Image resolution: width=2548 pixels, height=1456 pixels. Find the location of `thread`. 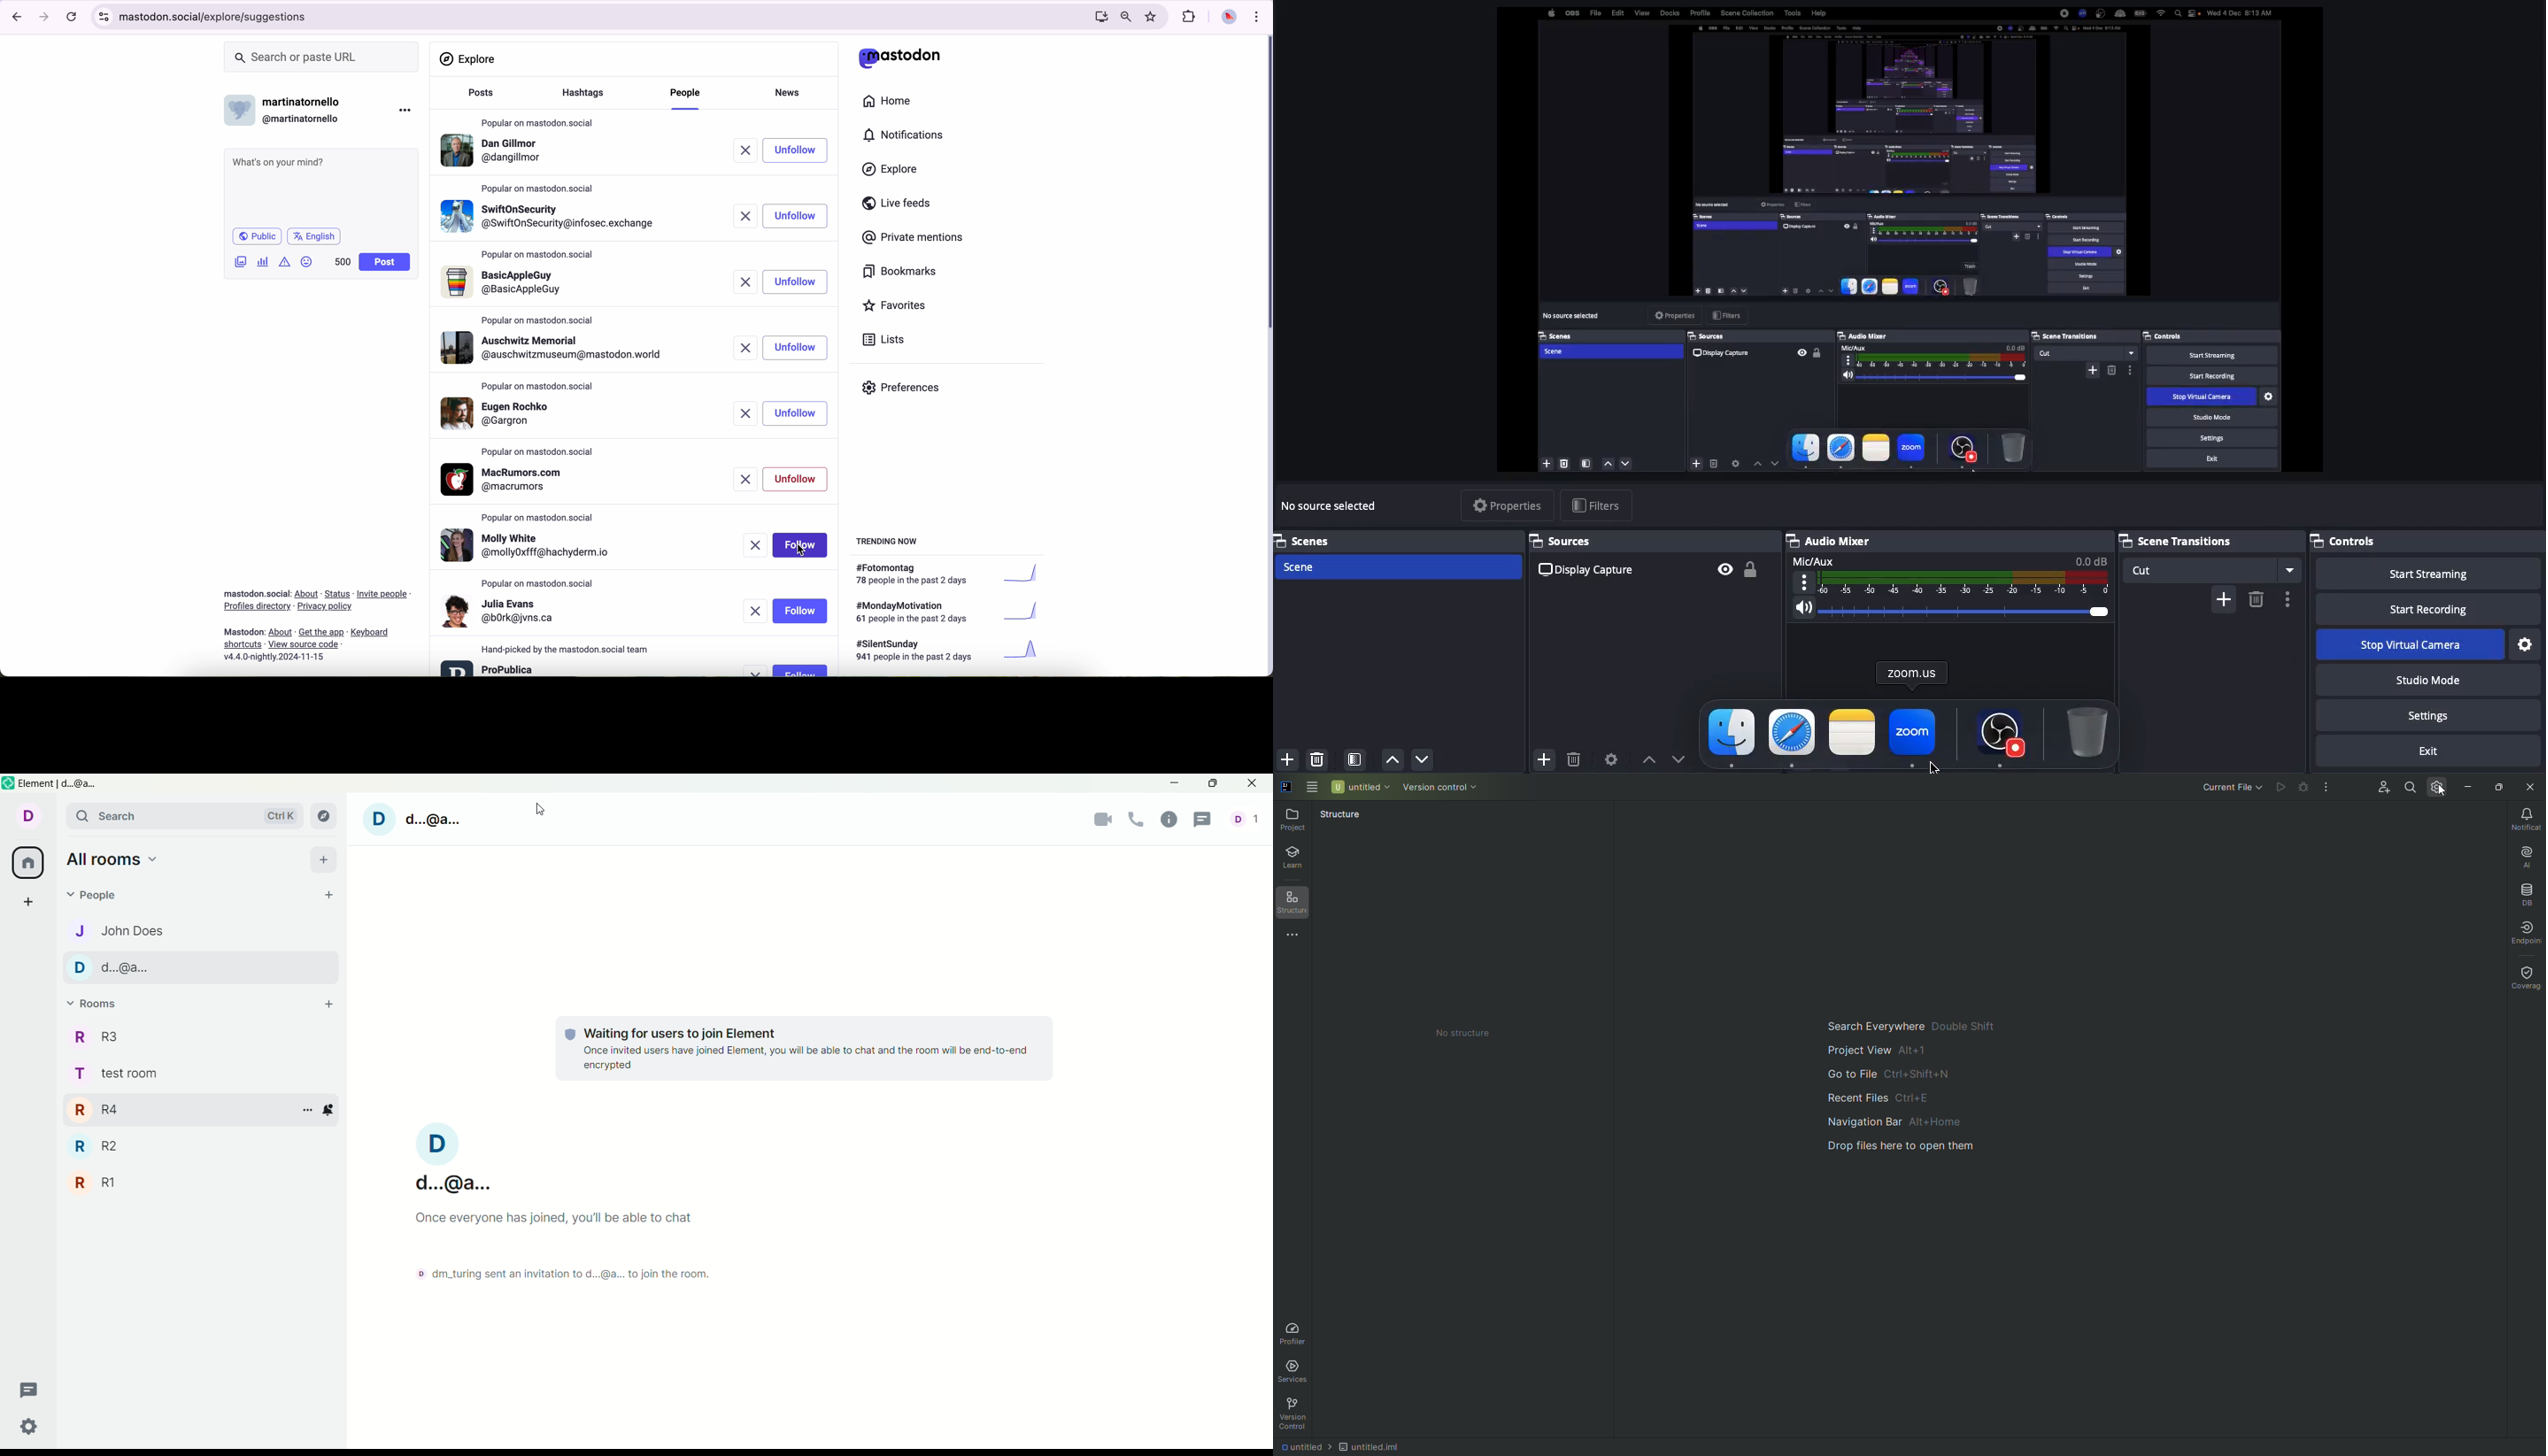

thread is located at coordinates (29, 1390).